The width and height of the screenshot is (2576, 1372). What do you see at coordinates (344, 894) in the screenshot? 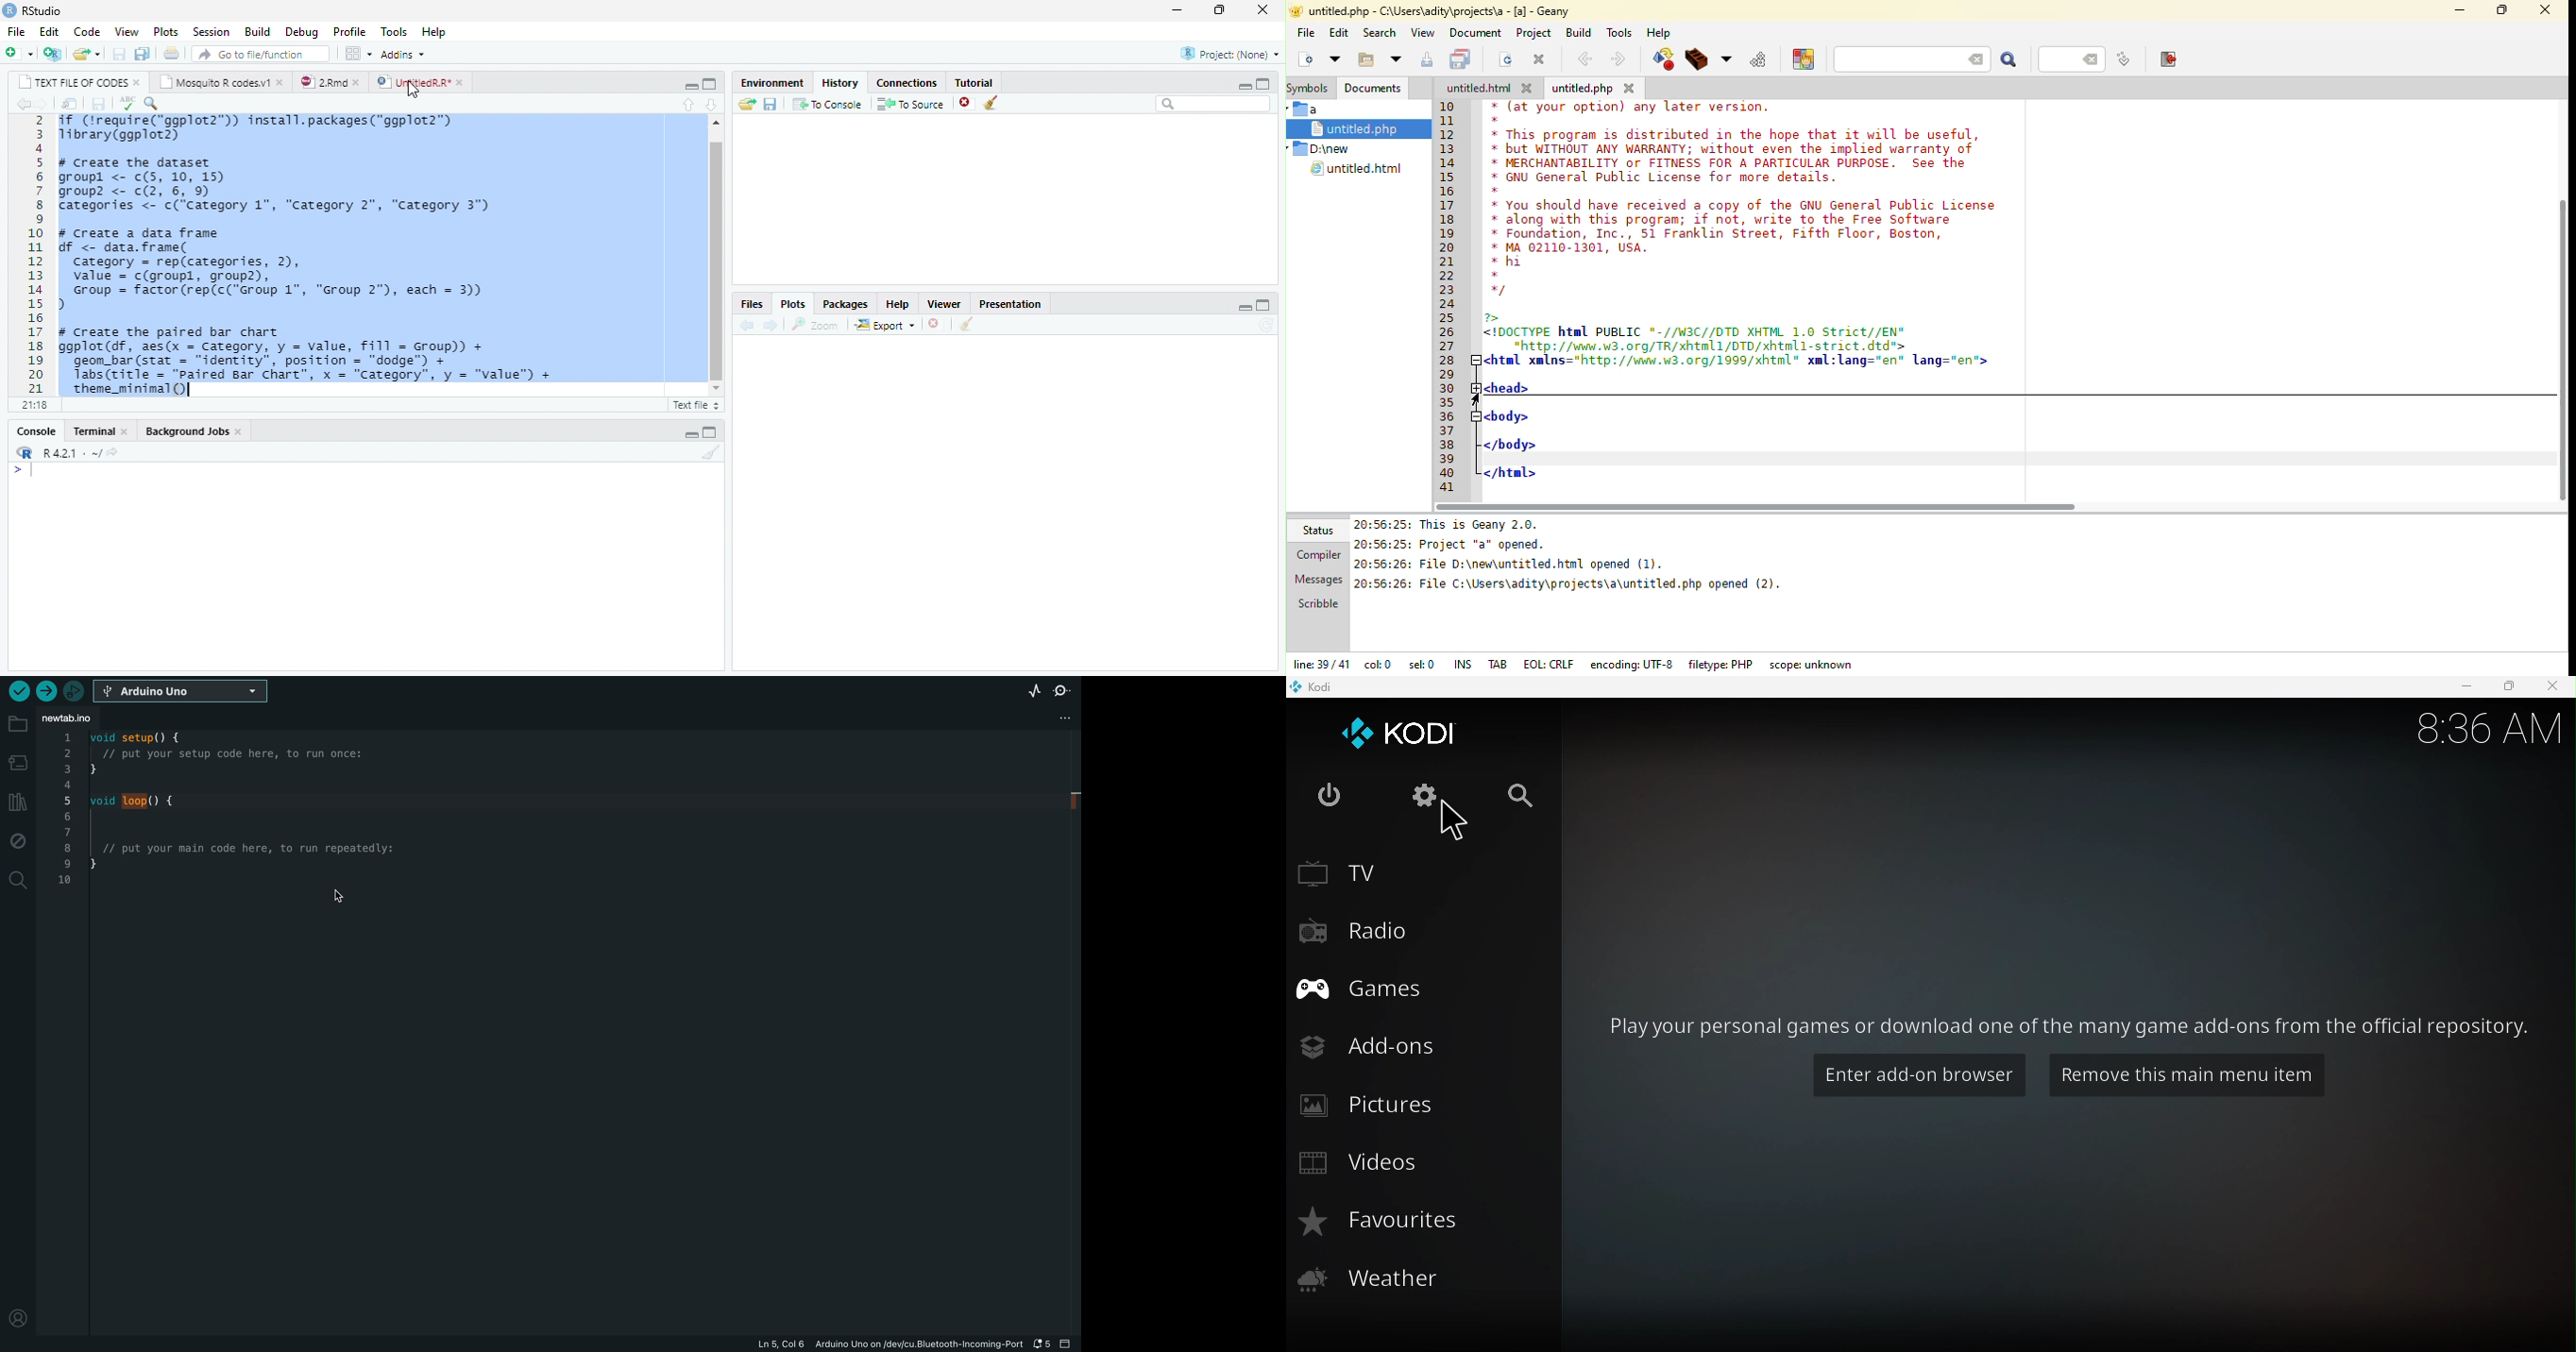
I see `cursor` at bounding box center [344, 894].